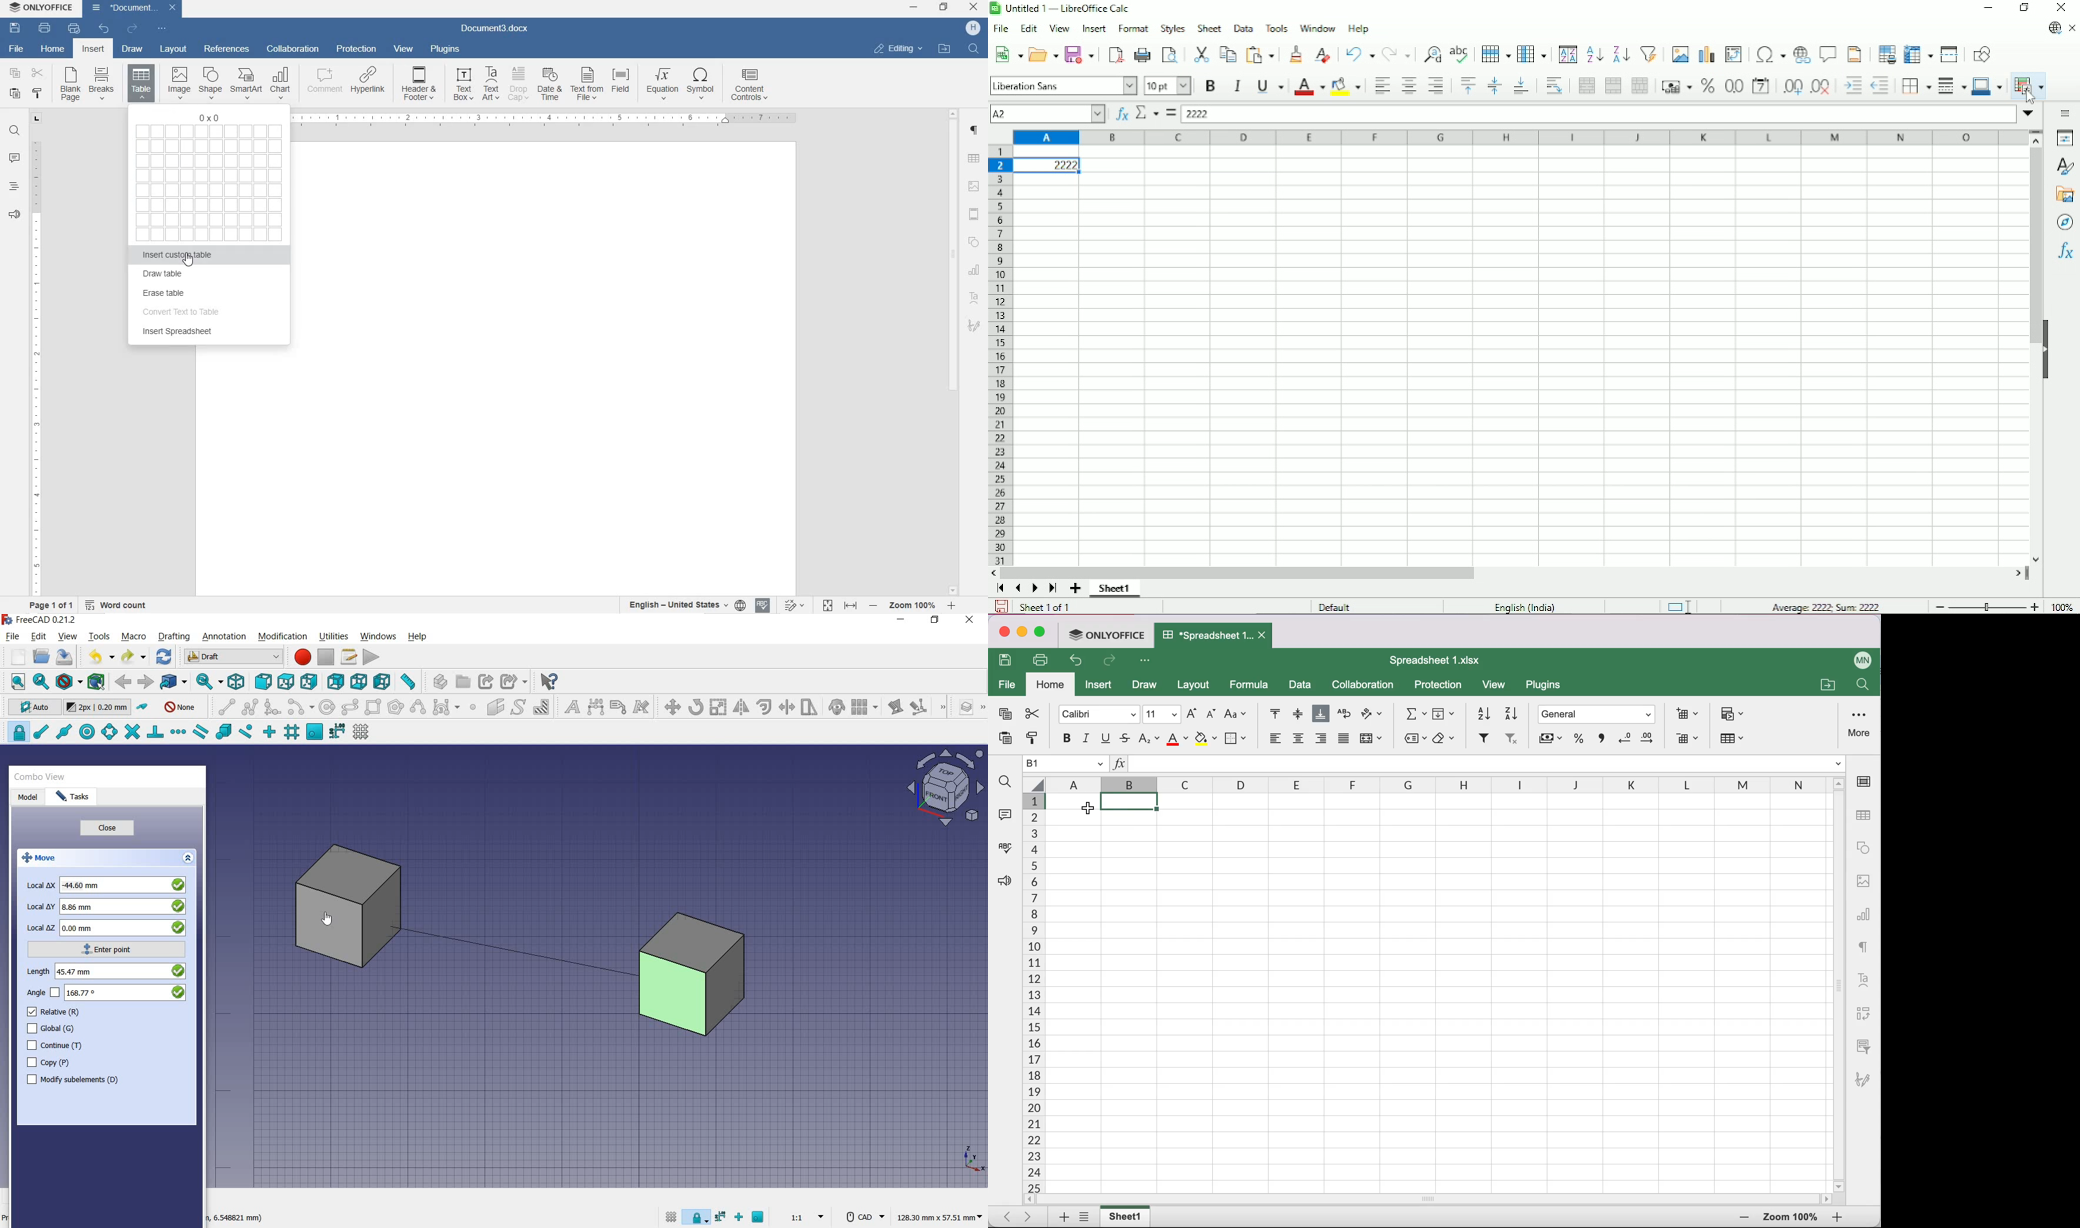  I want to click on snap center, so click(88, 732).